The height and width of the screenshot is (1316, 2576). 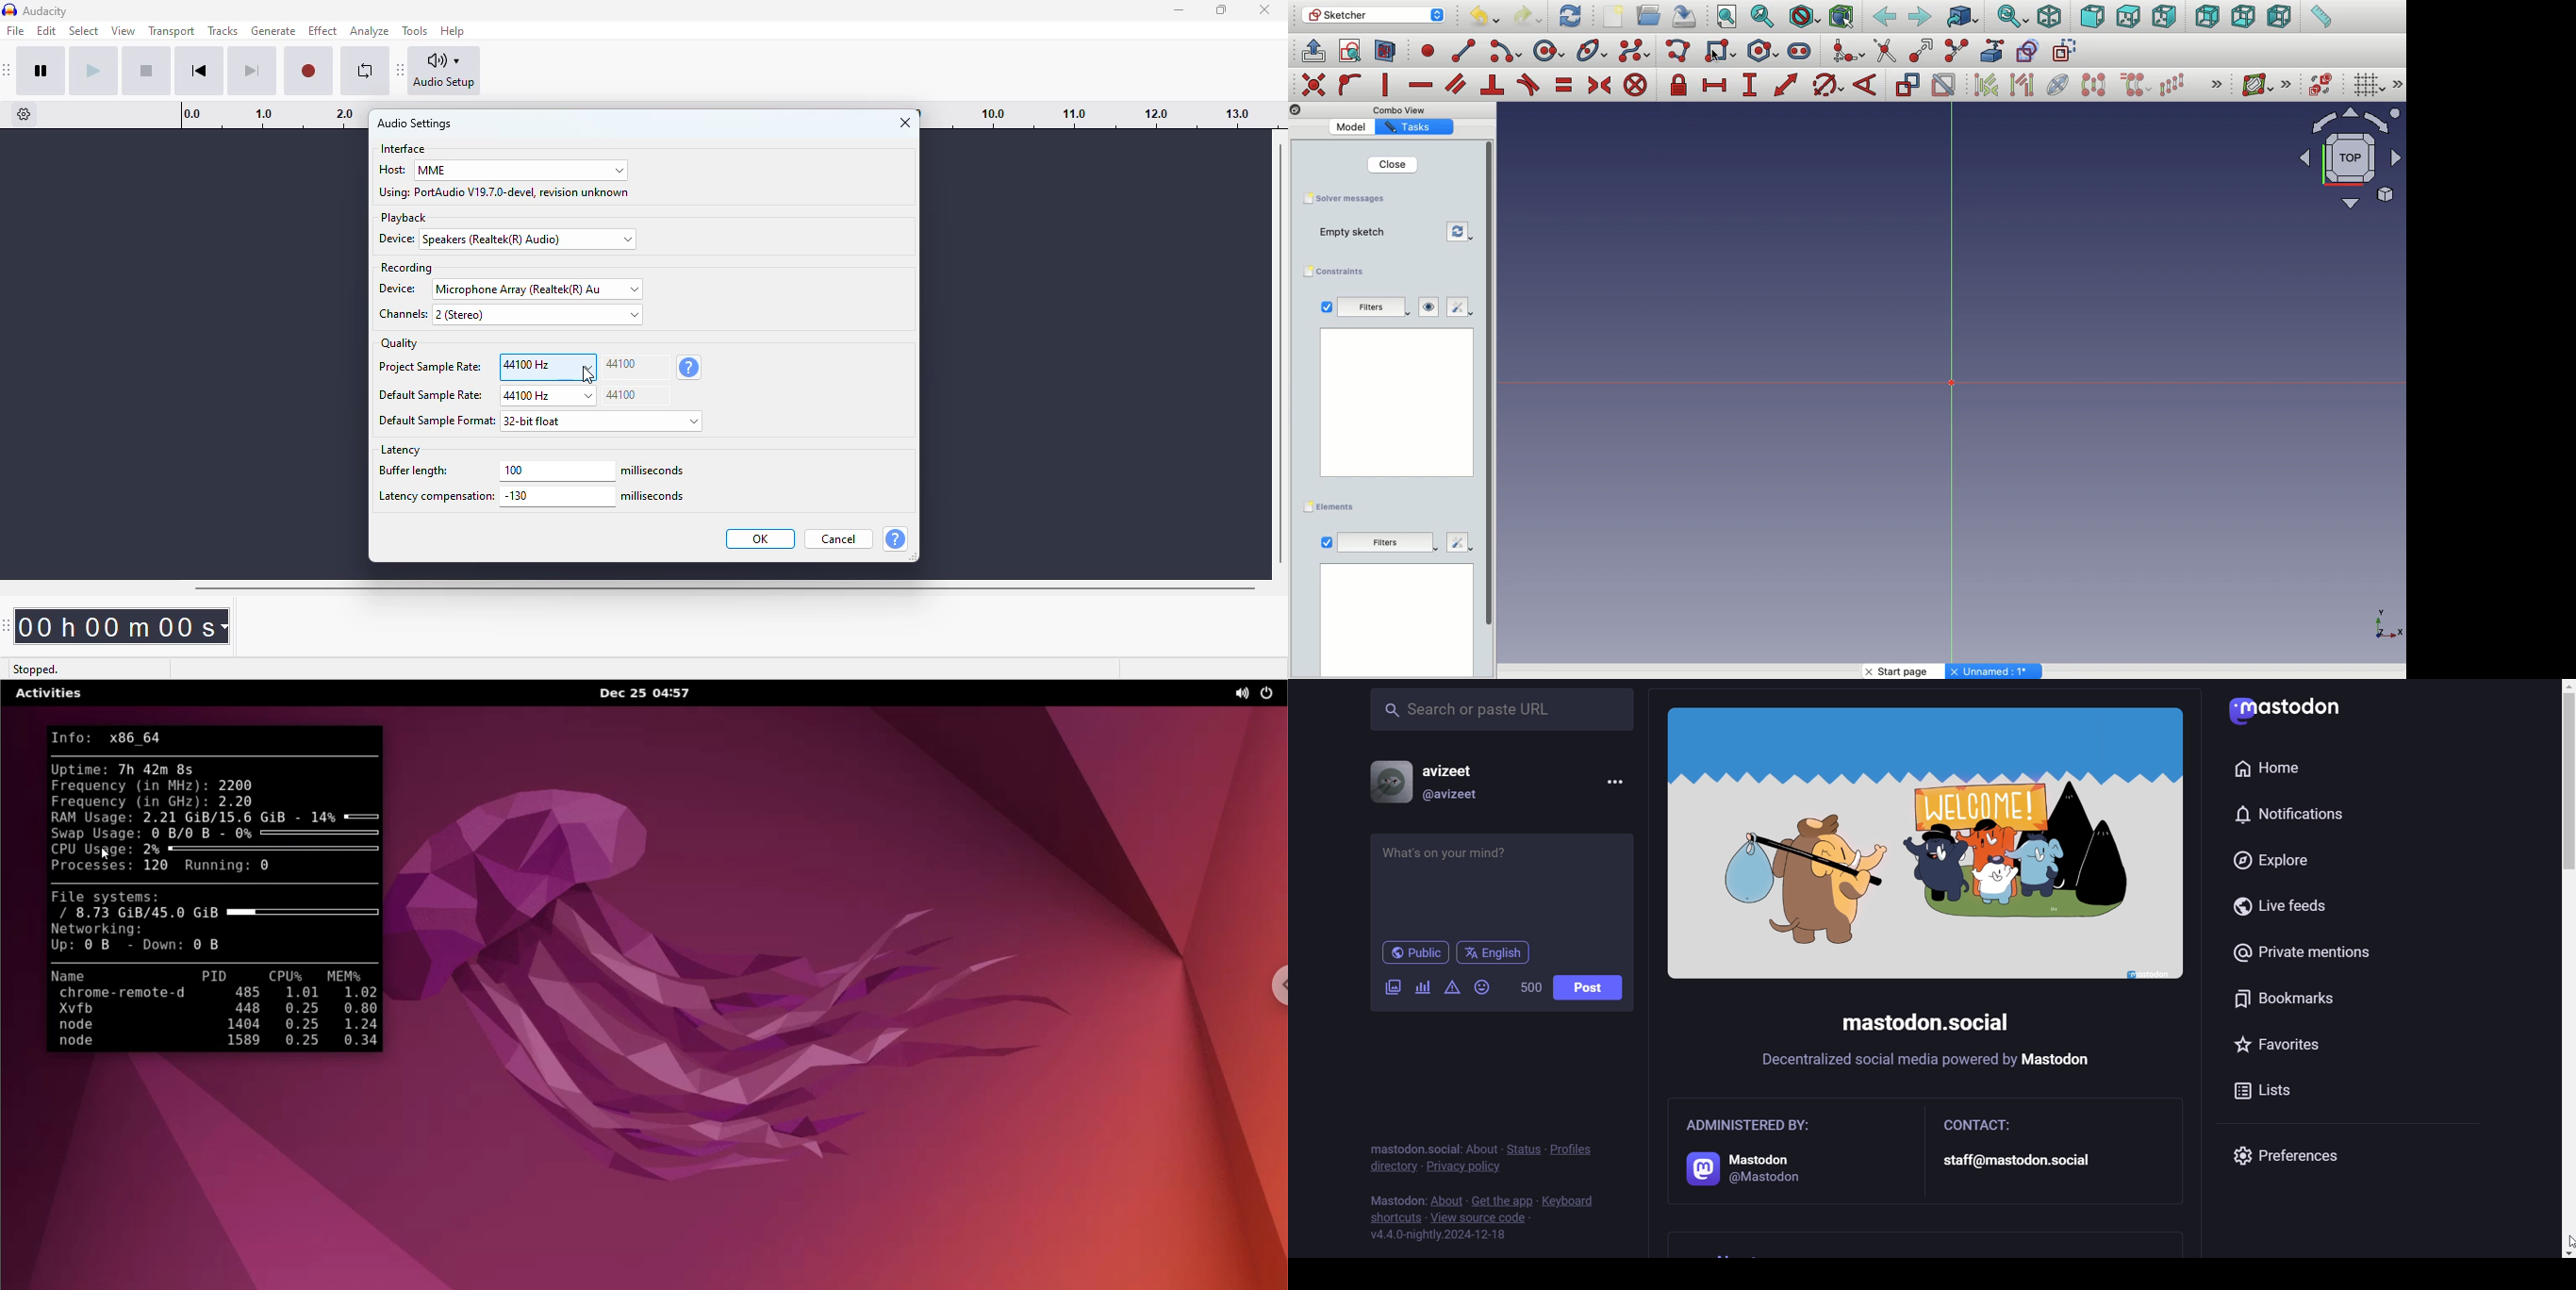 What do you see at coordinates (2025, 1160) in the screenshot?
I see `staff@mastodon.social` at bounding box center [2025, 1160].